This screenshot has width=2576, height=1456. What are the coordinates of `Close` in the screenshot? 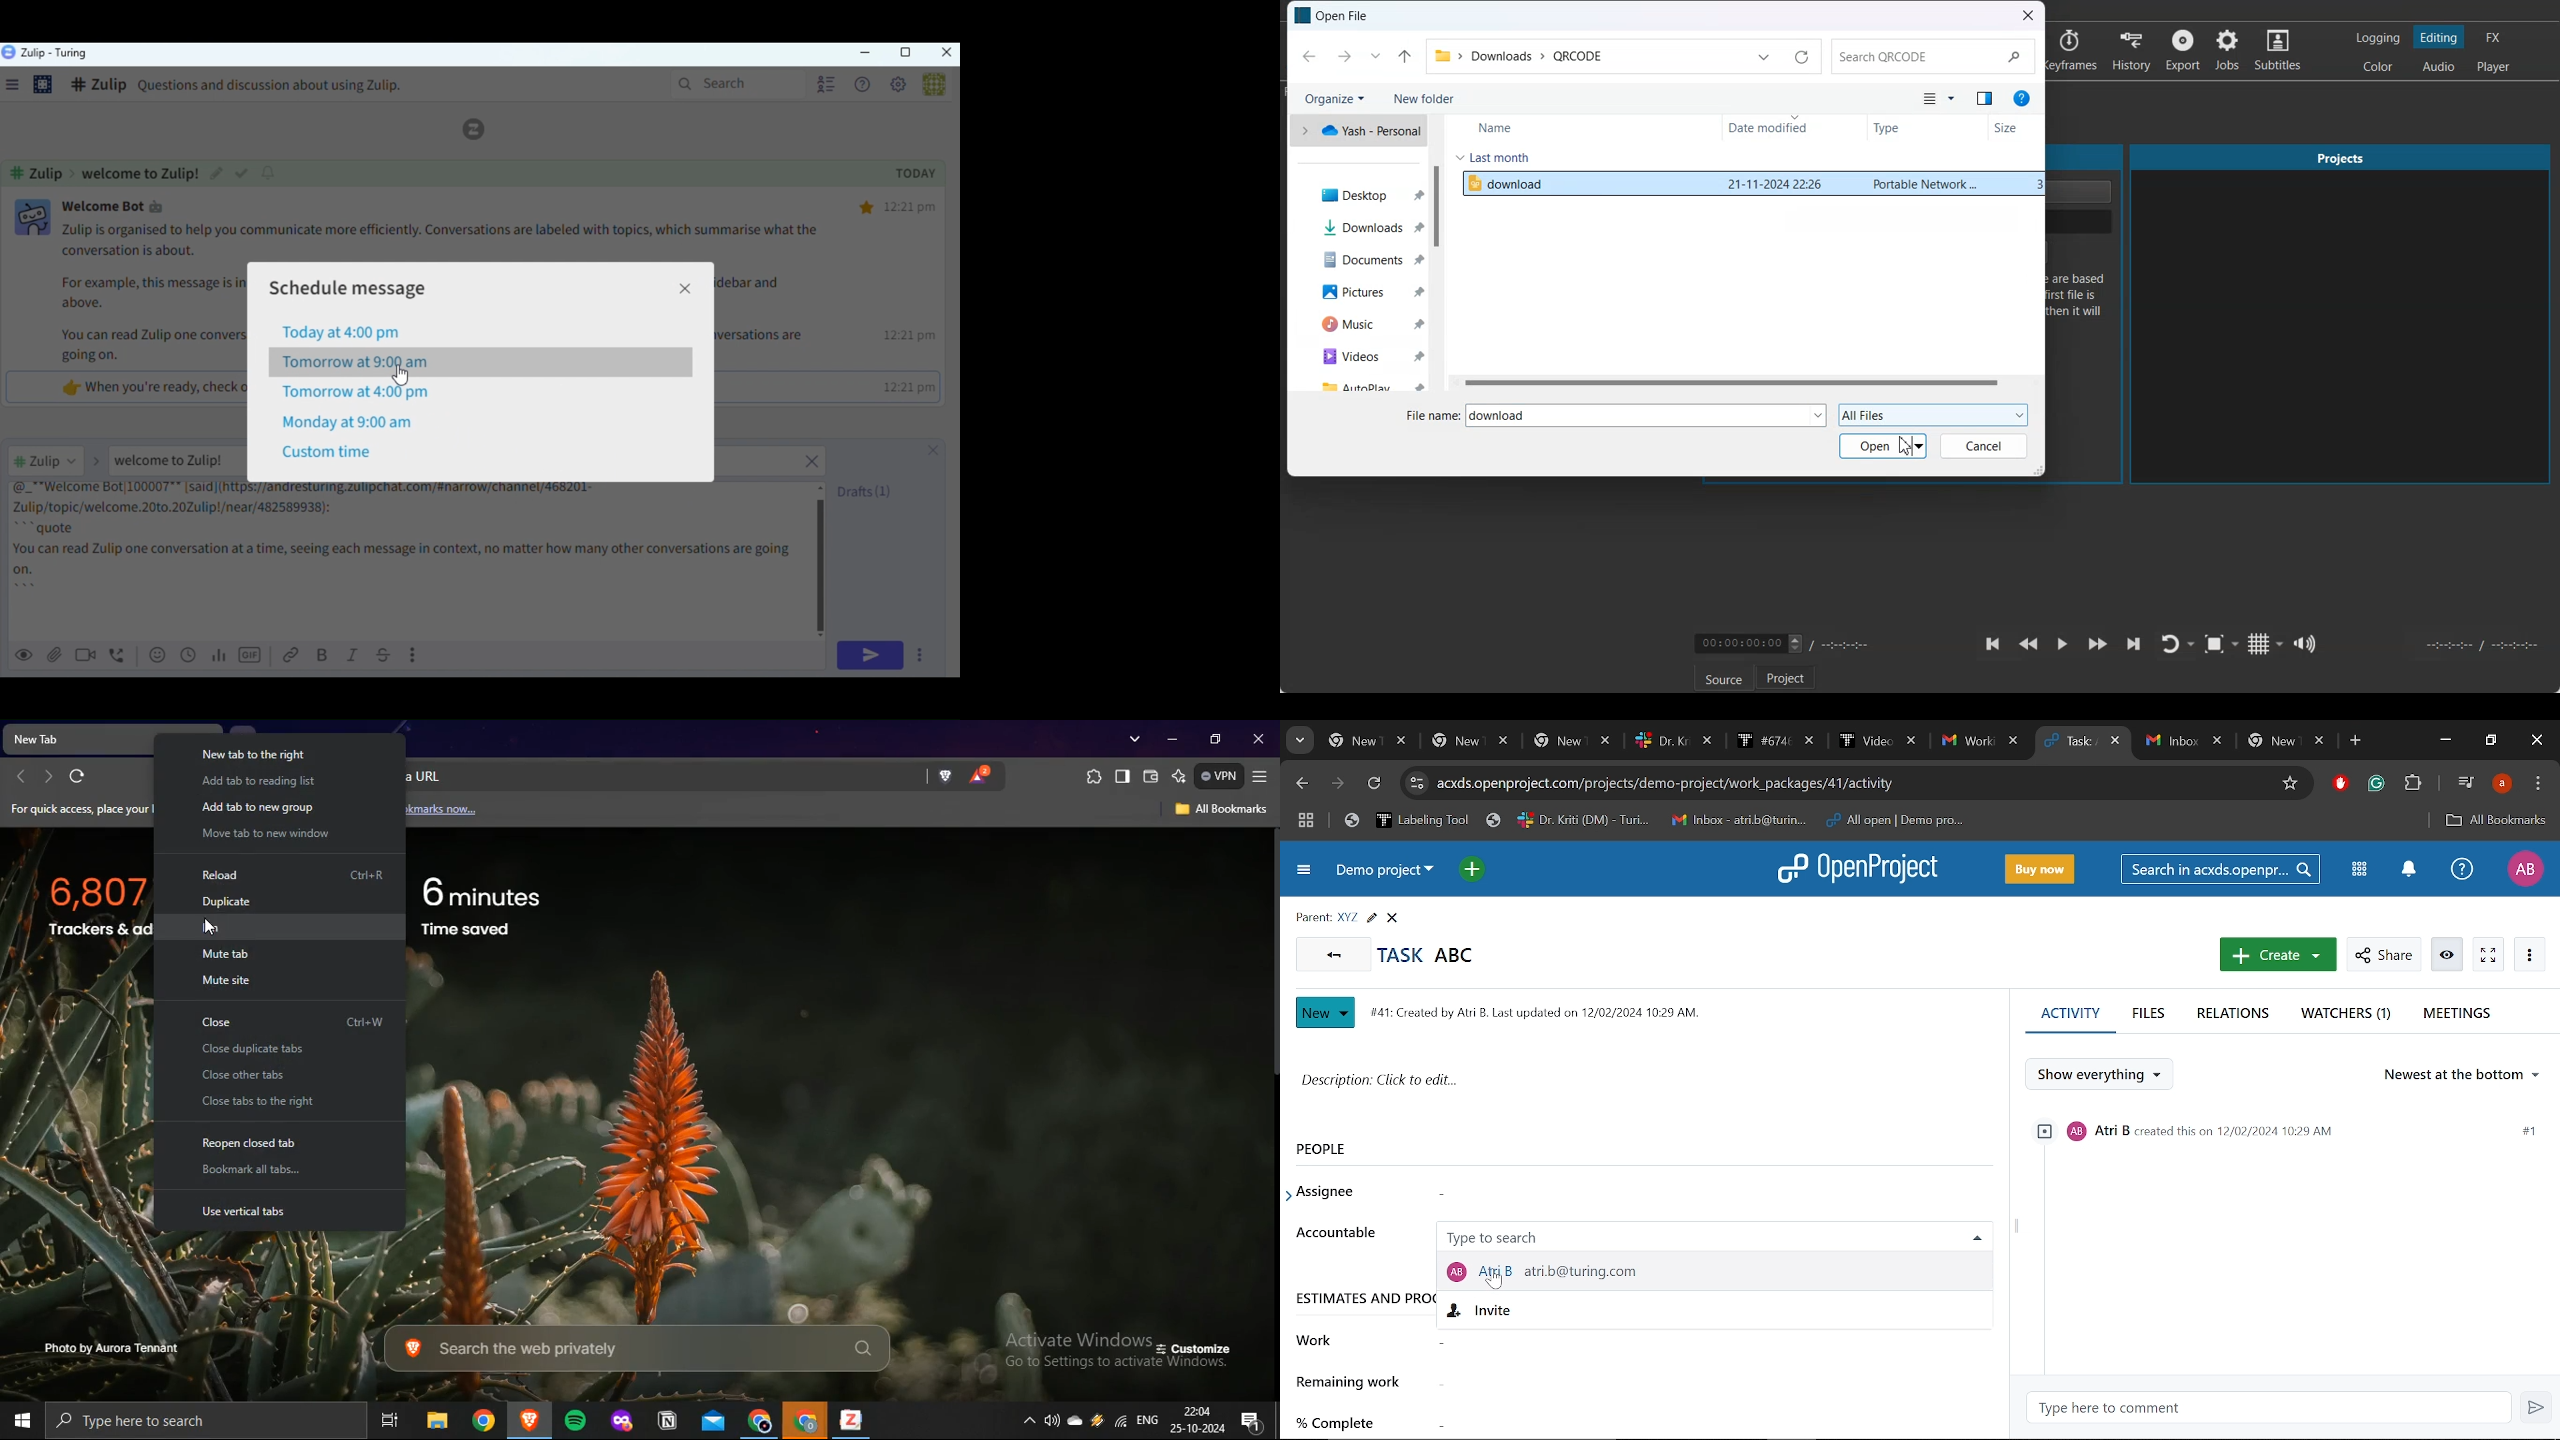 It's located at (2536, 740).